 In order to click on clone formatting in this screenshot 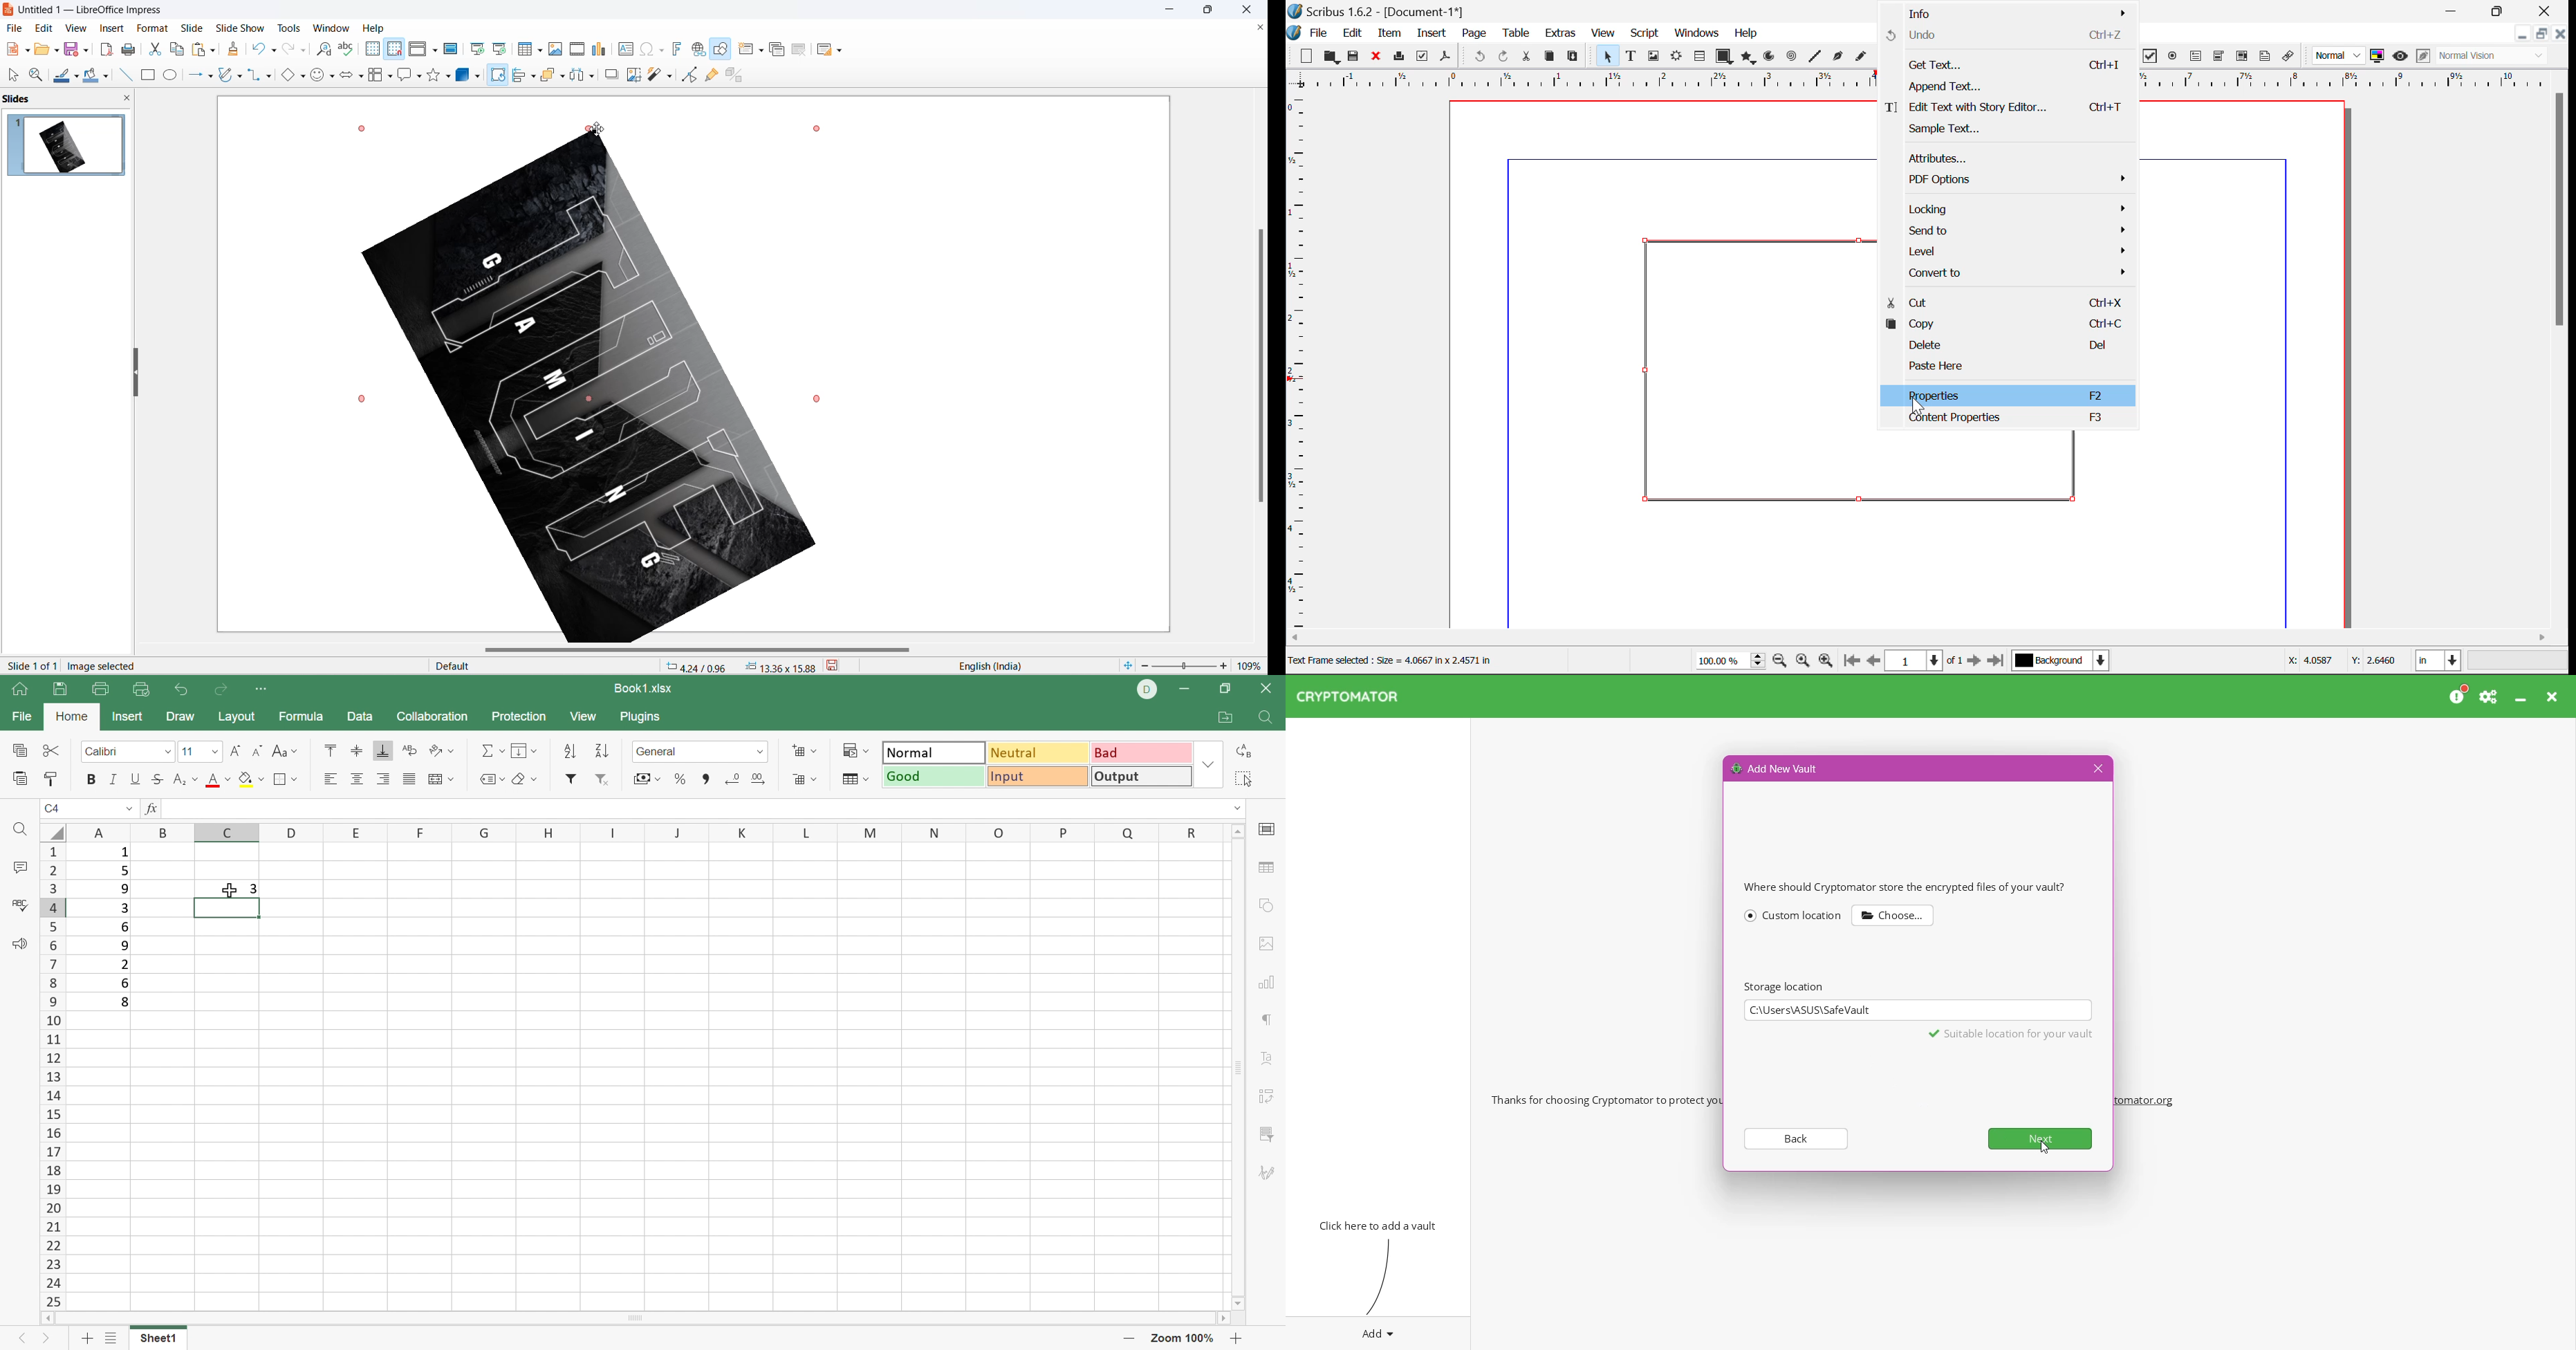, I will do `click(236, 50)`.